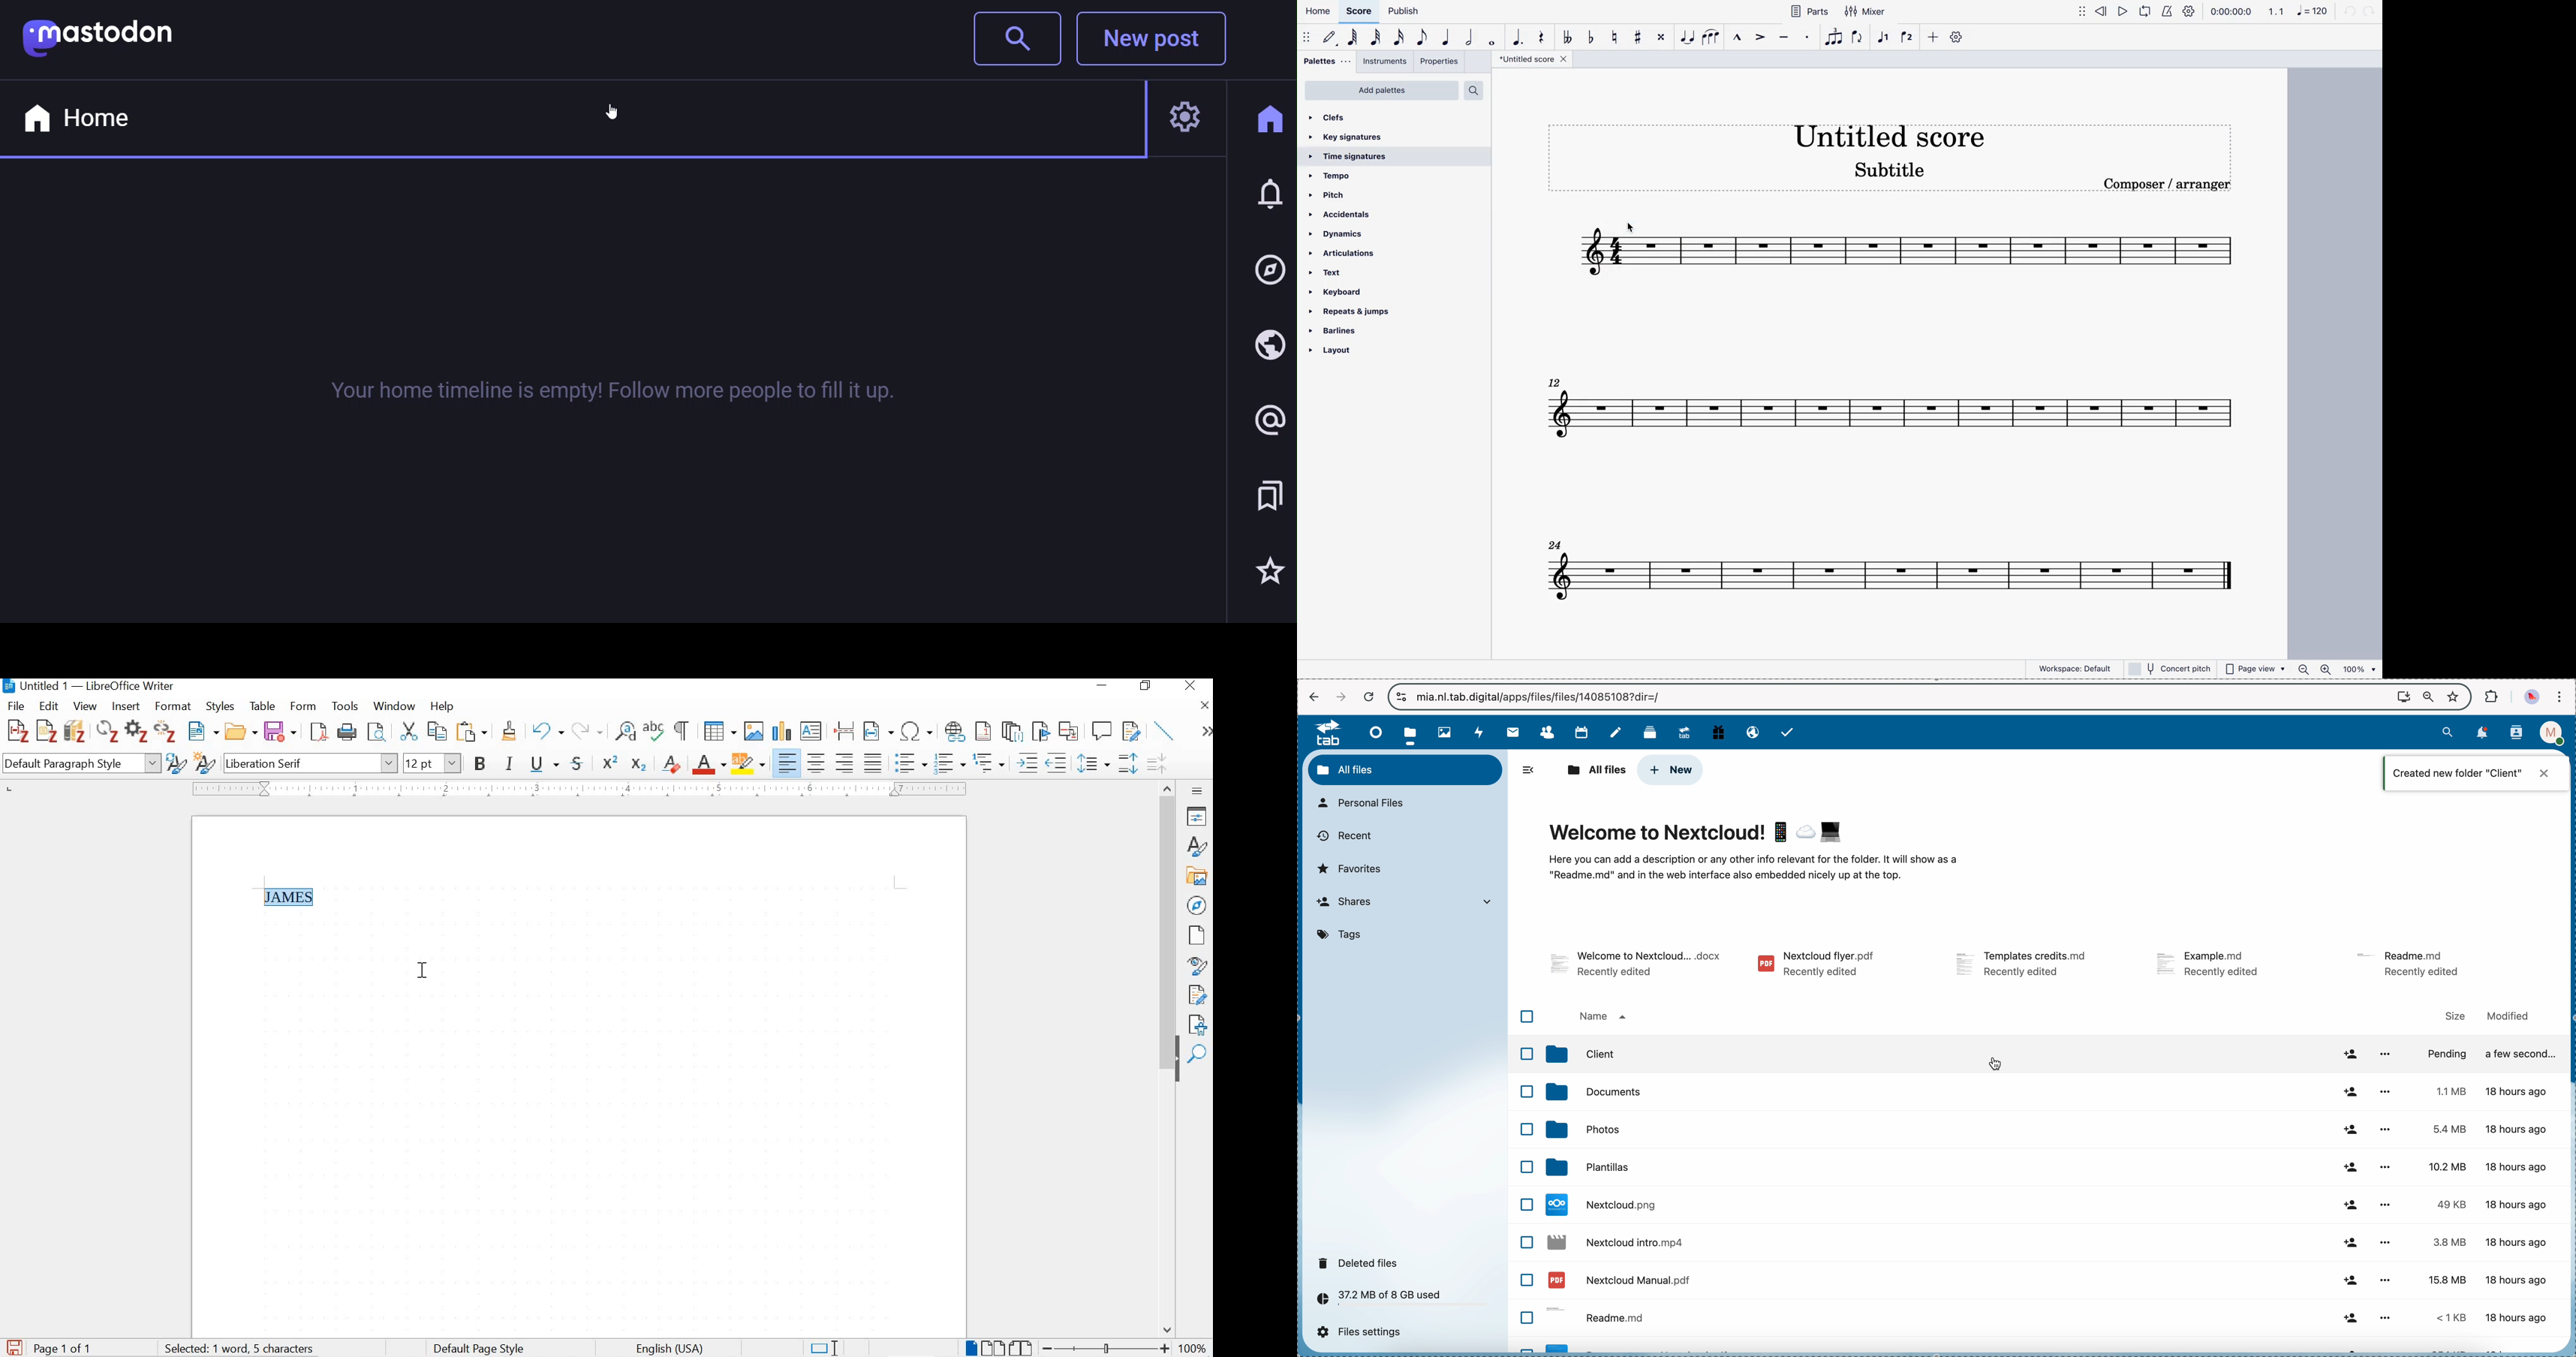 This screenshot has width=2576, height=1372. I want to click on undo, so click(546, 732).